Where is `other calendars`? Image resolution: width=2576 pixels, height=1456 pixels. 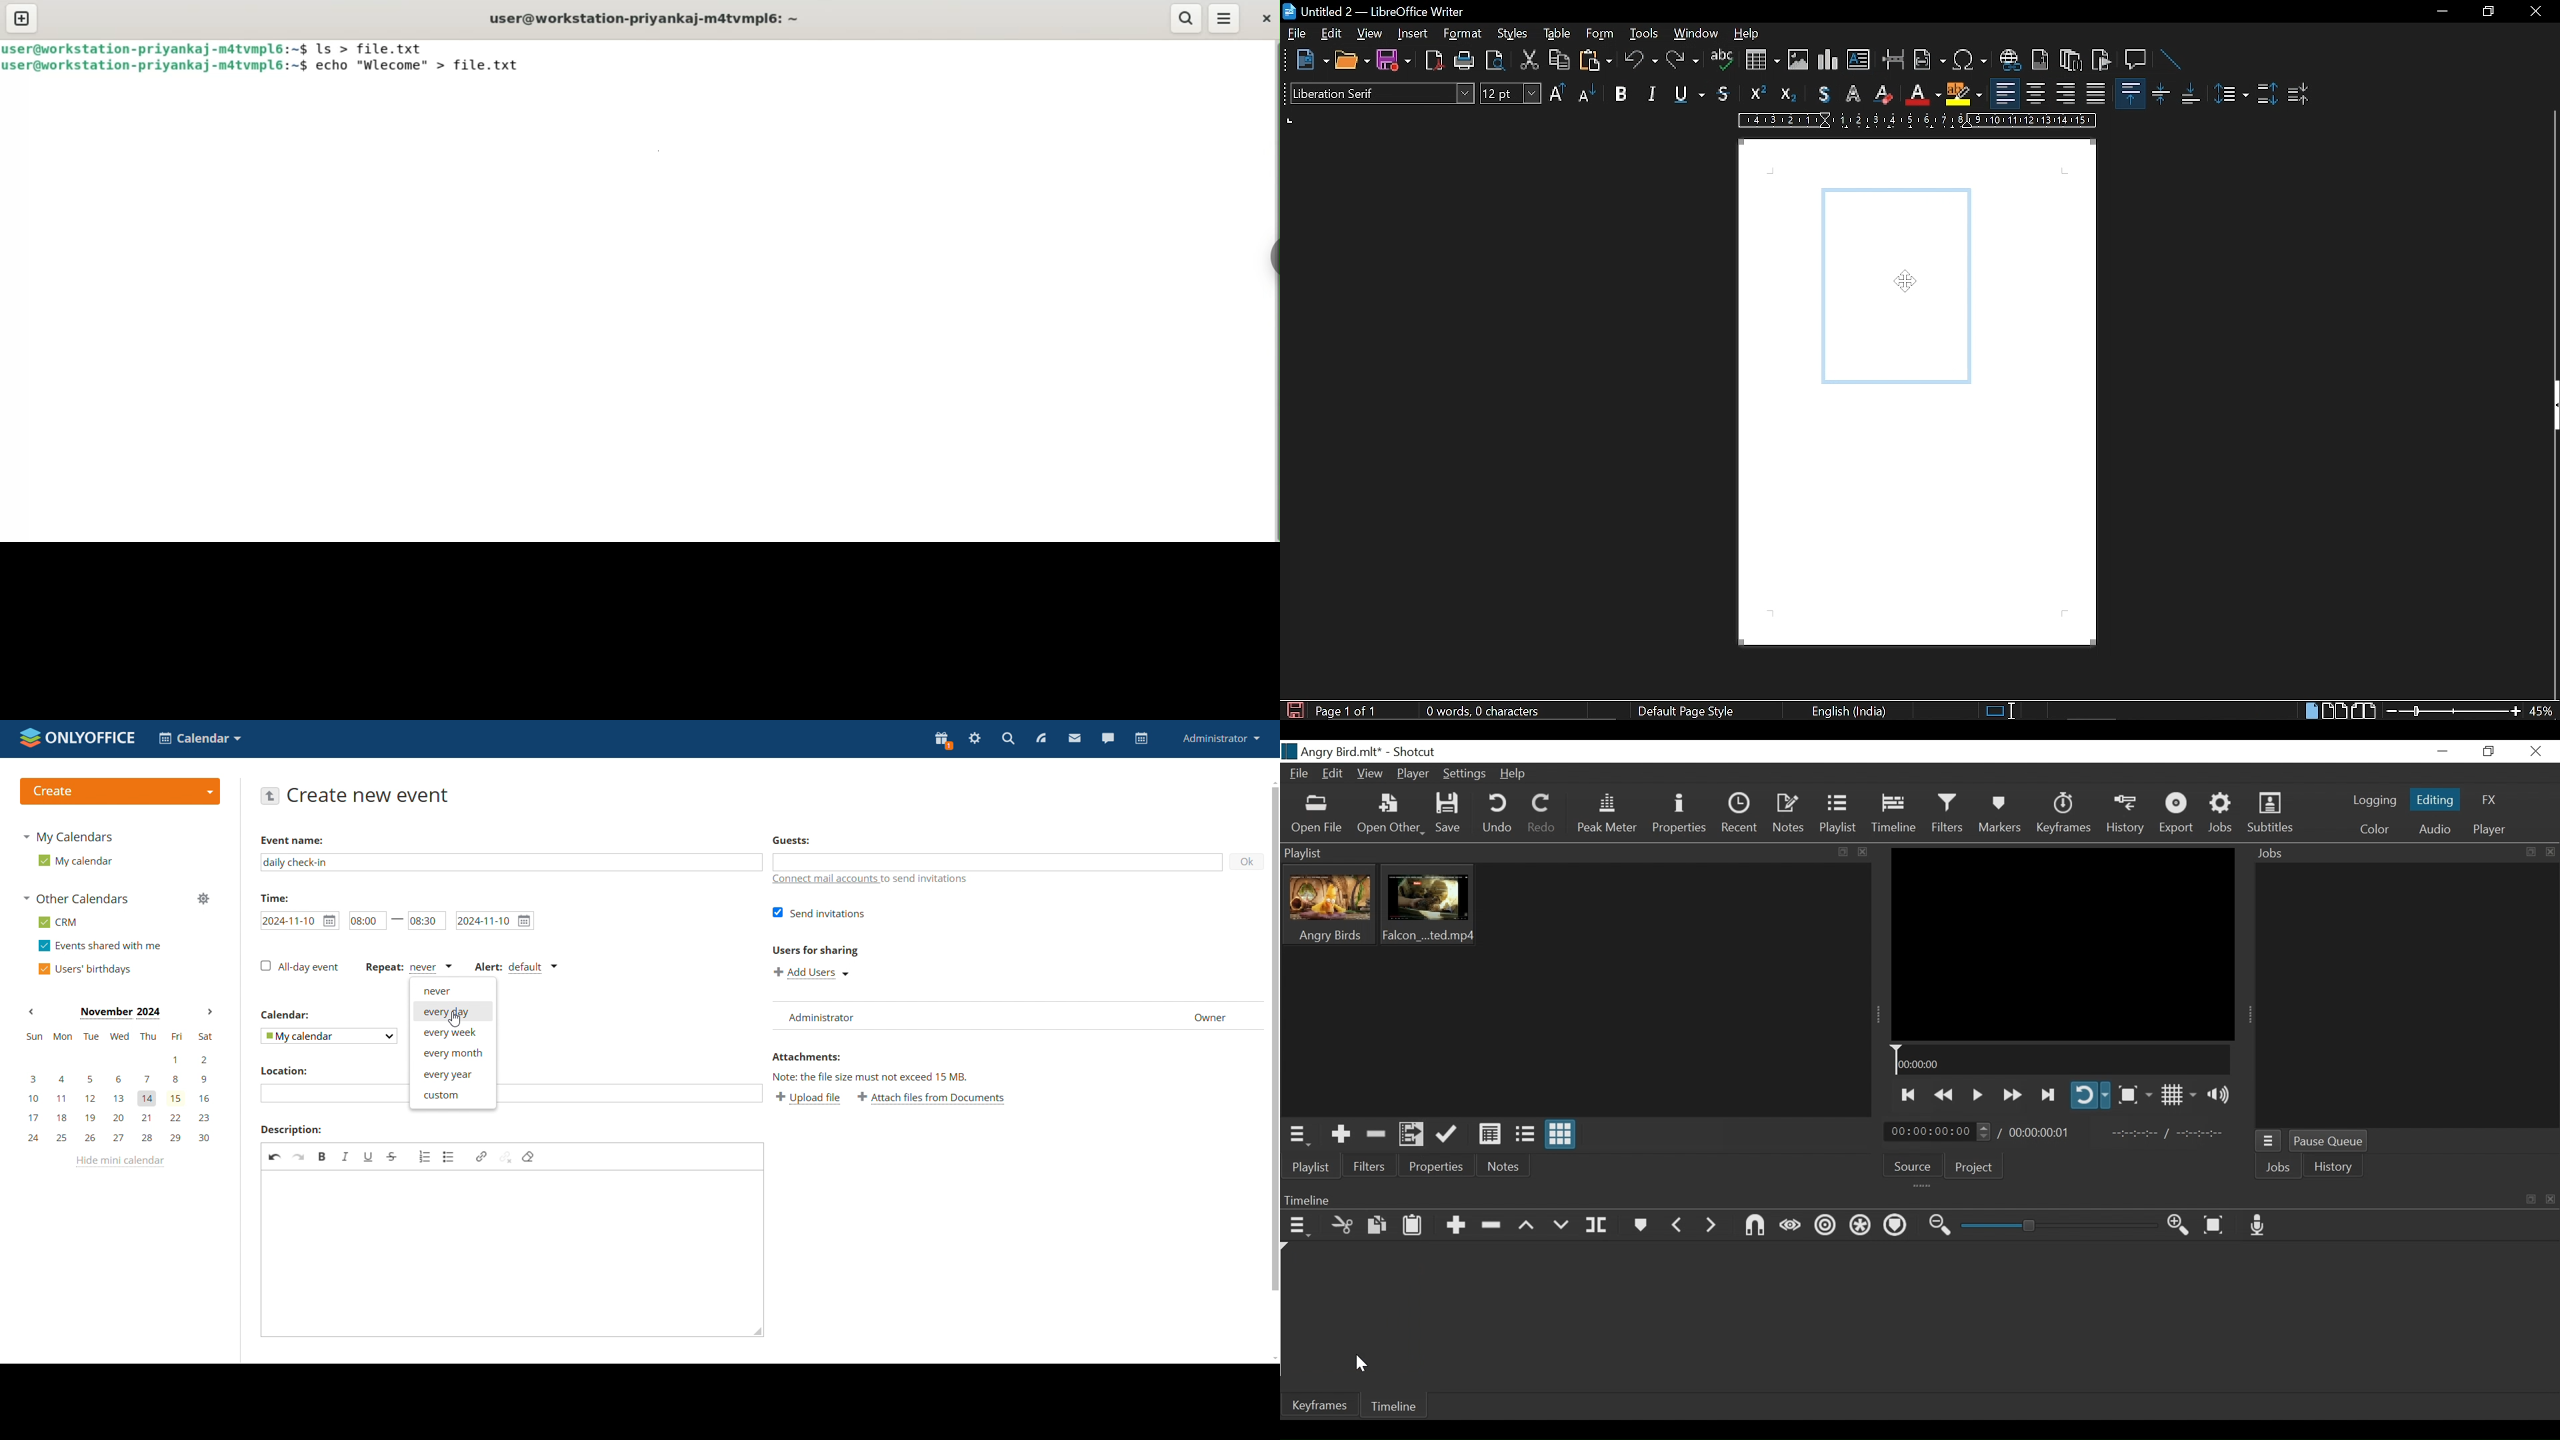 other calendars is located at coordinates (75, 900).